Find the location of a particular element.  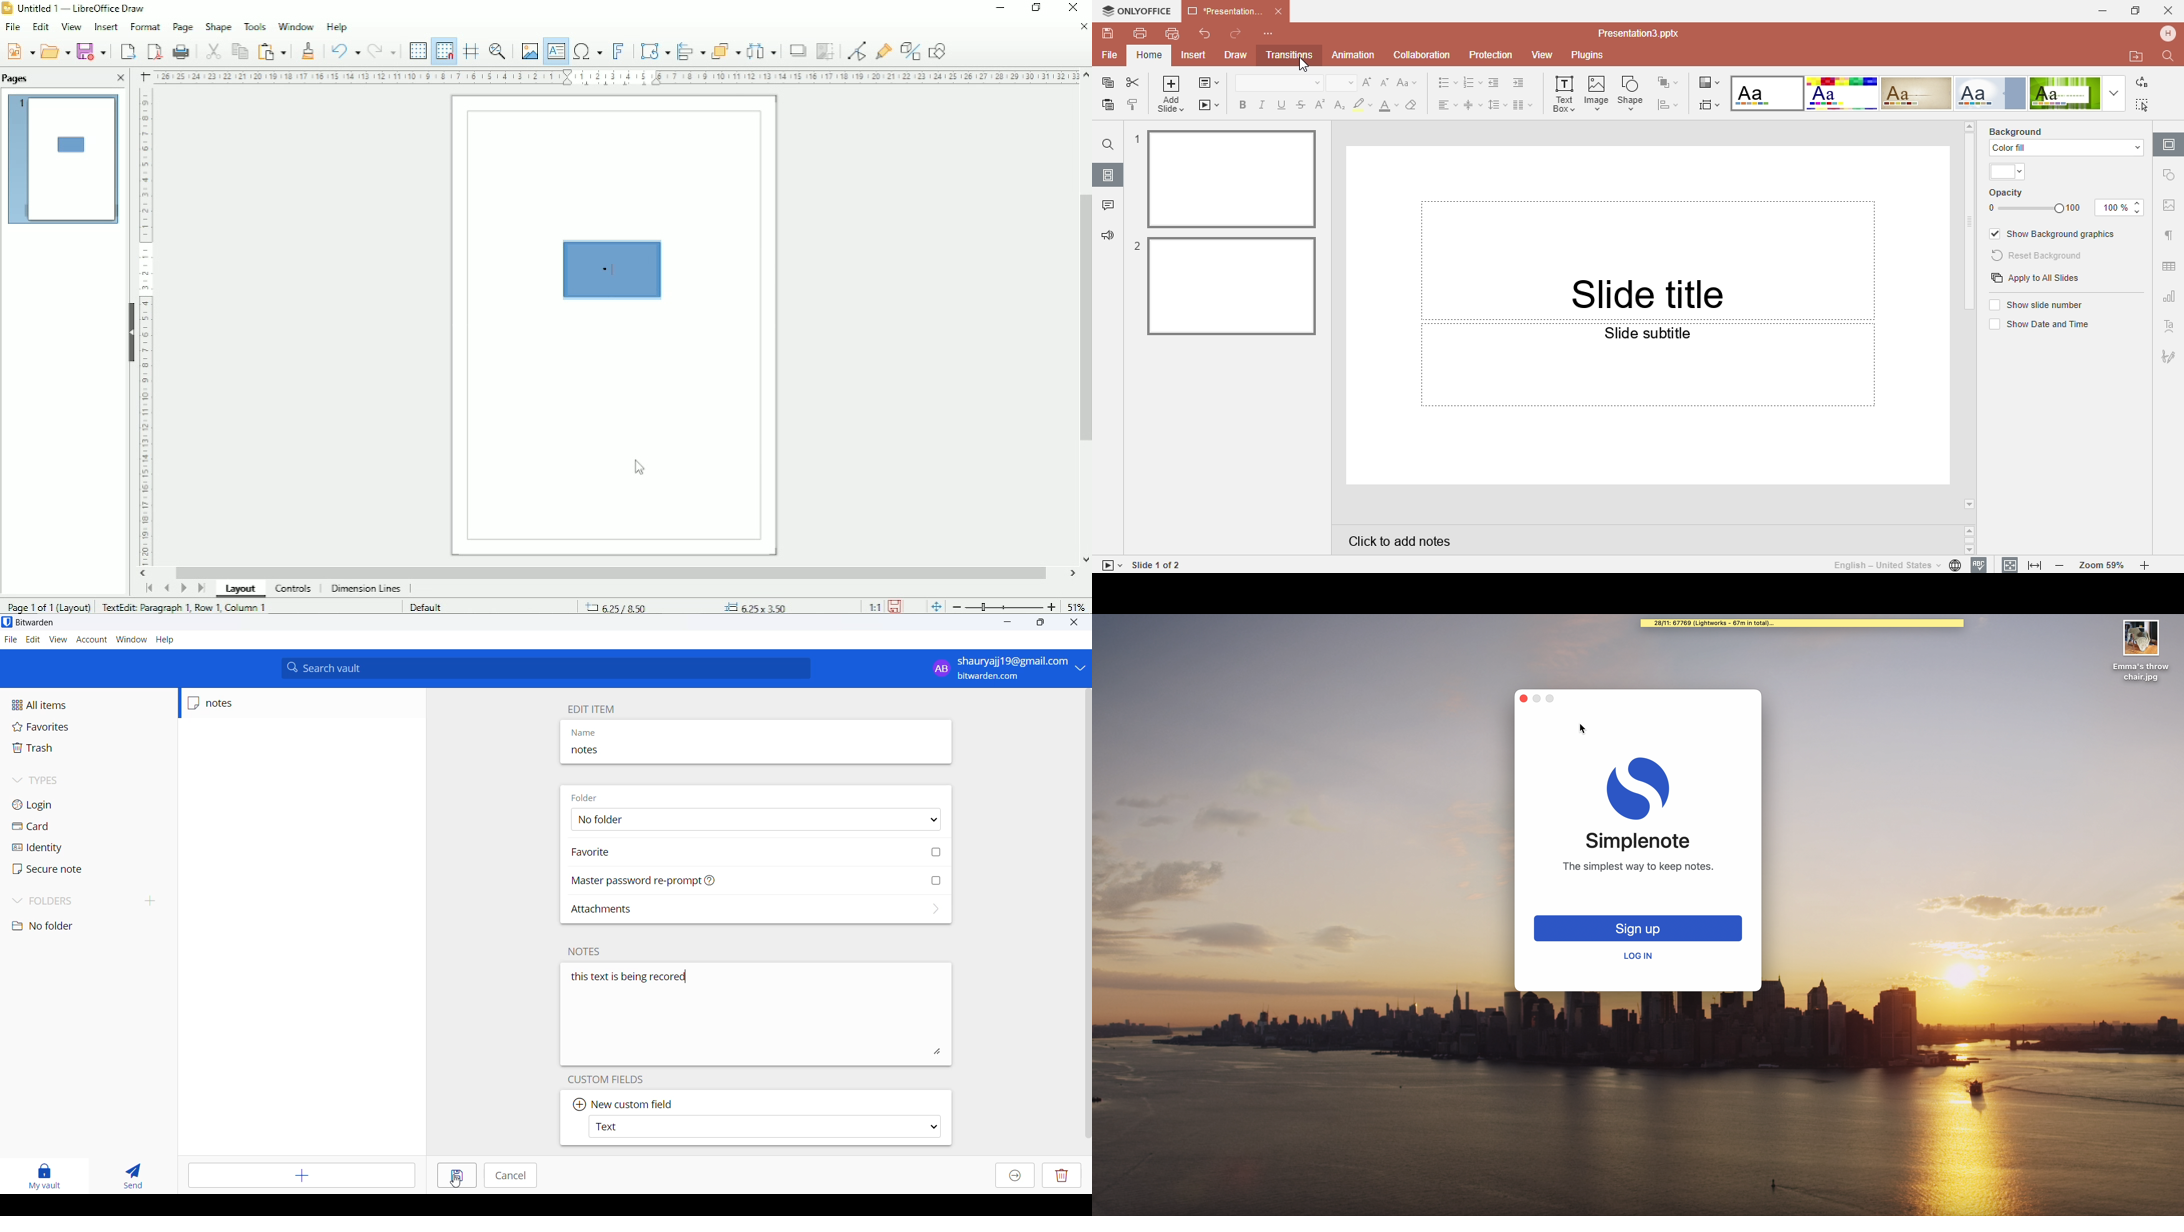

view is located at coordinates (57, 640).